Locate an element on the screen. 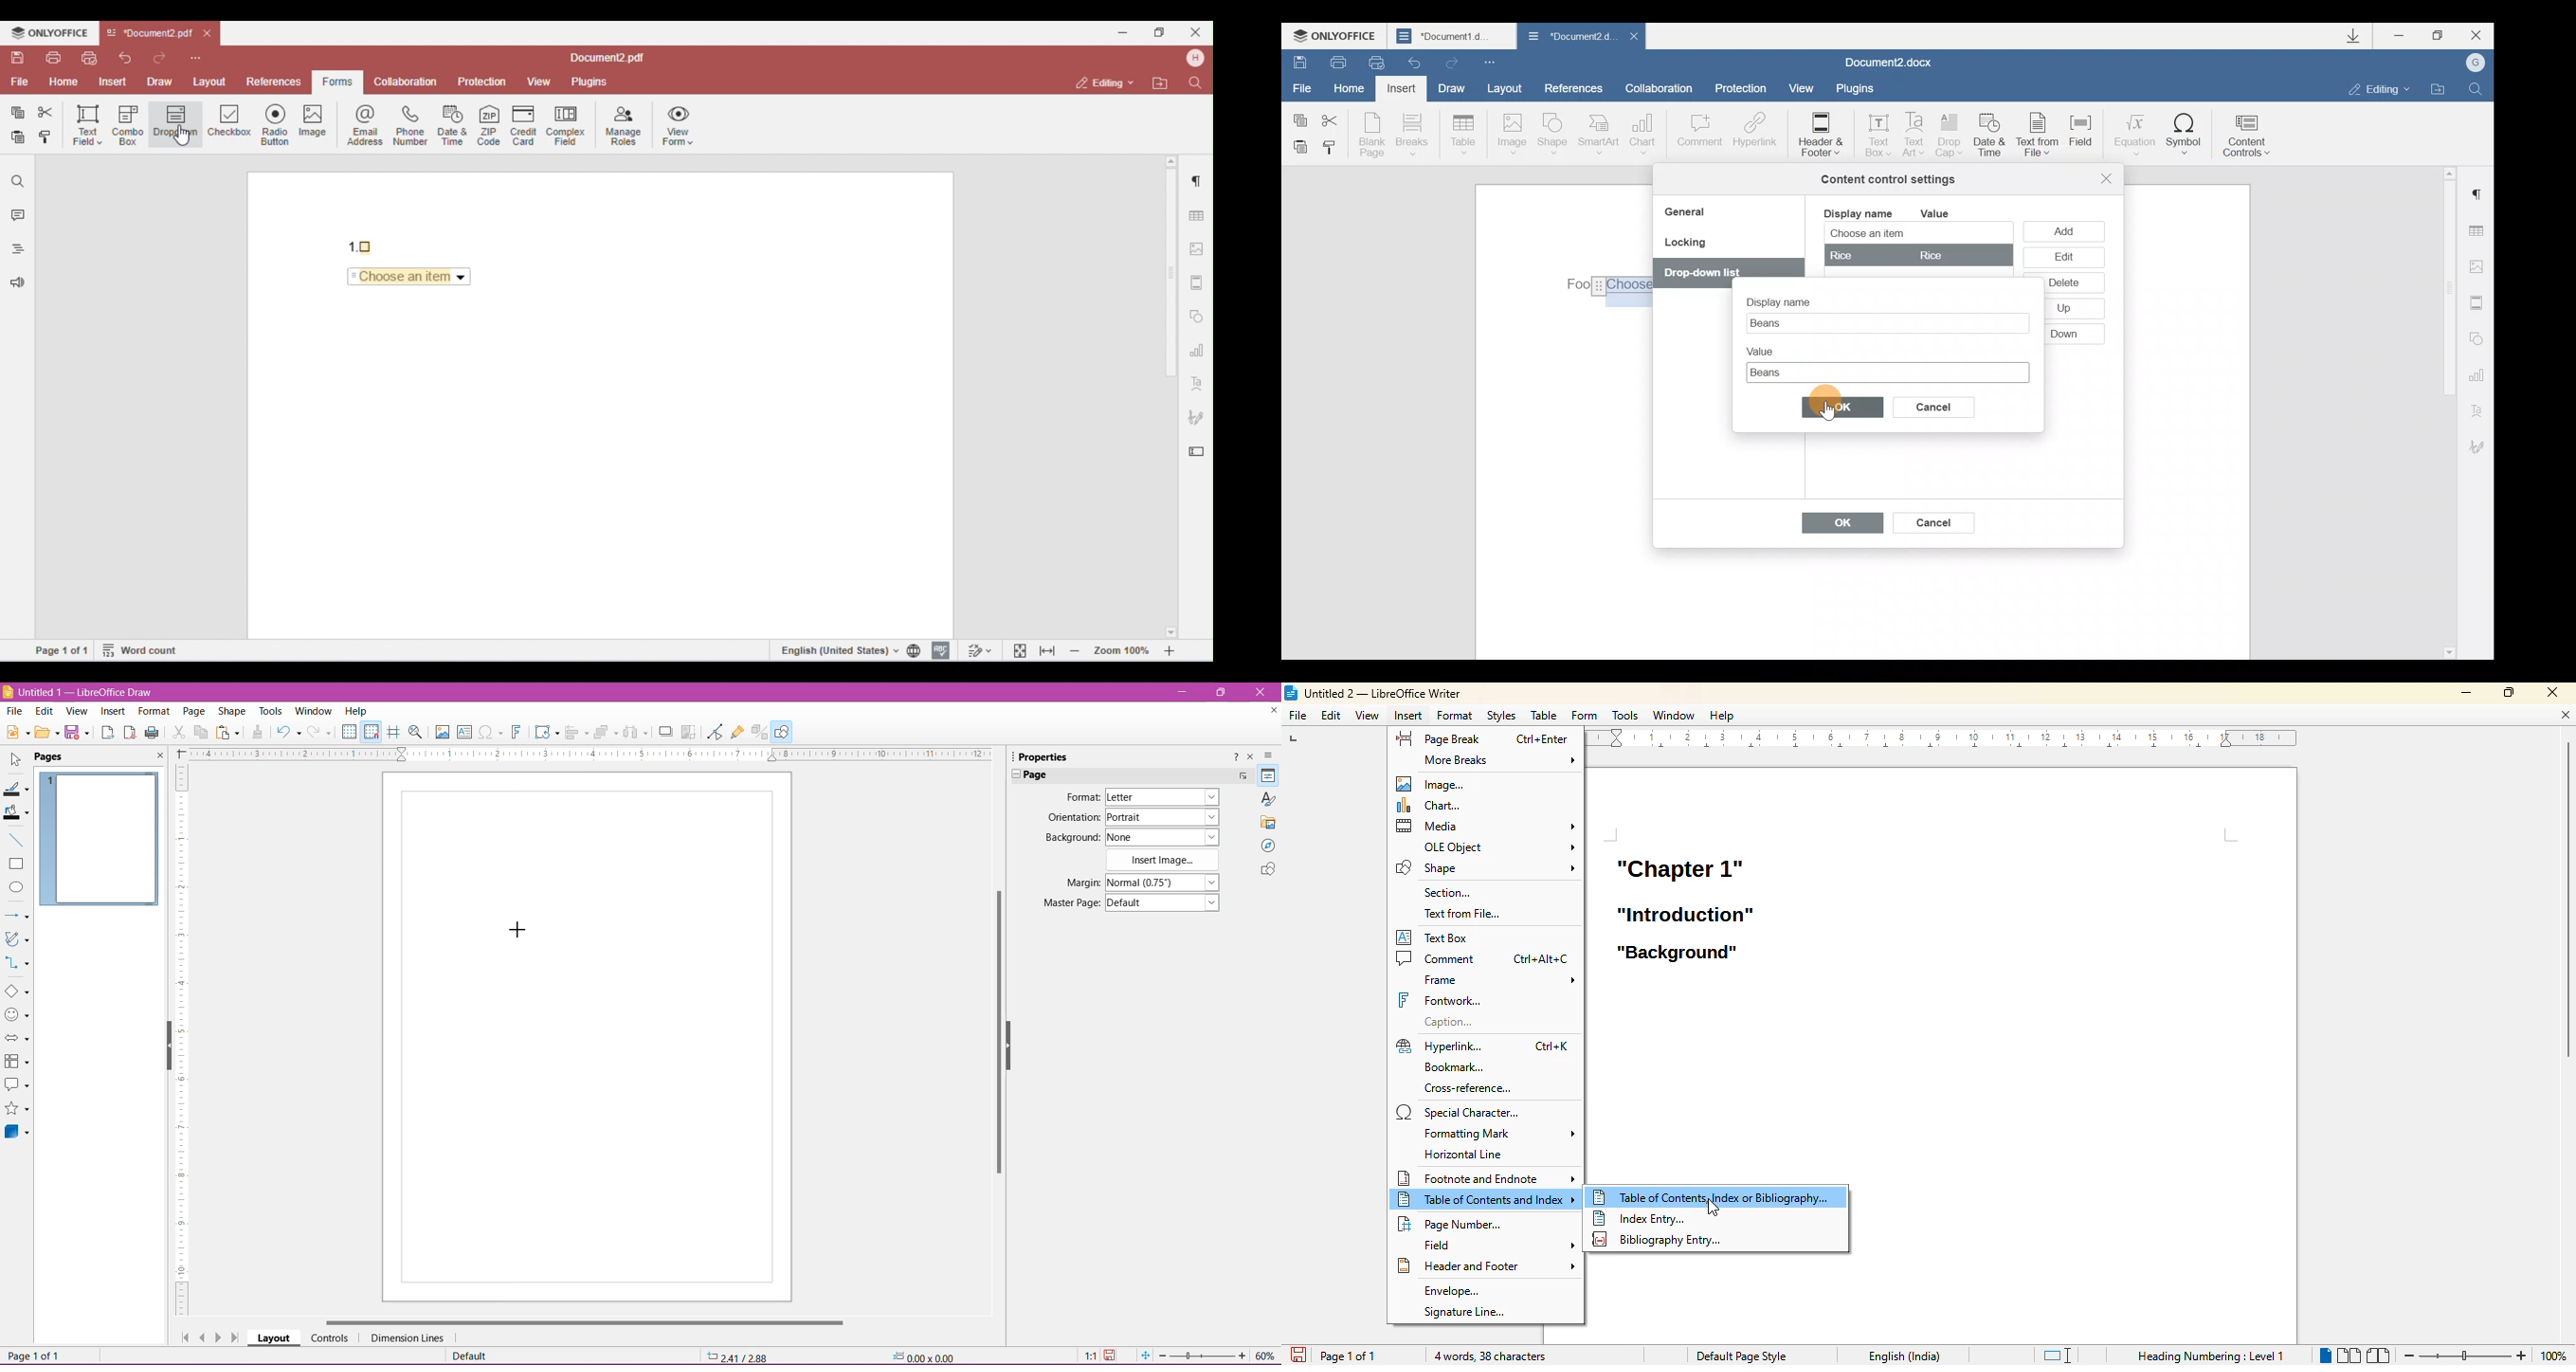 This screenshot has height=1372, width=2576. Page is located at coordinates (57, 757).